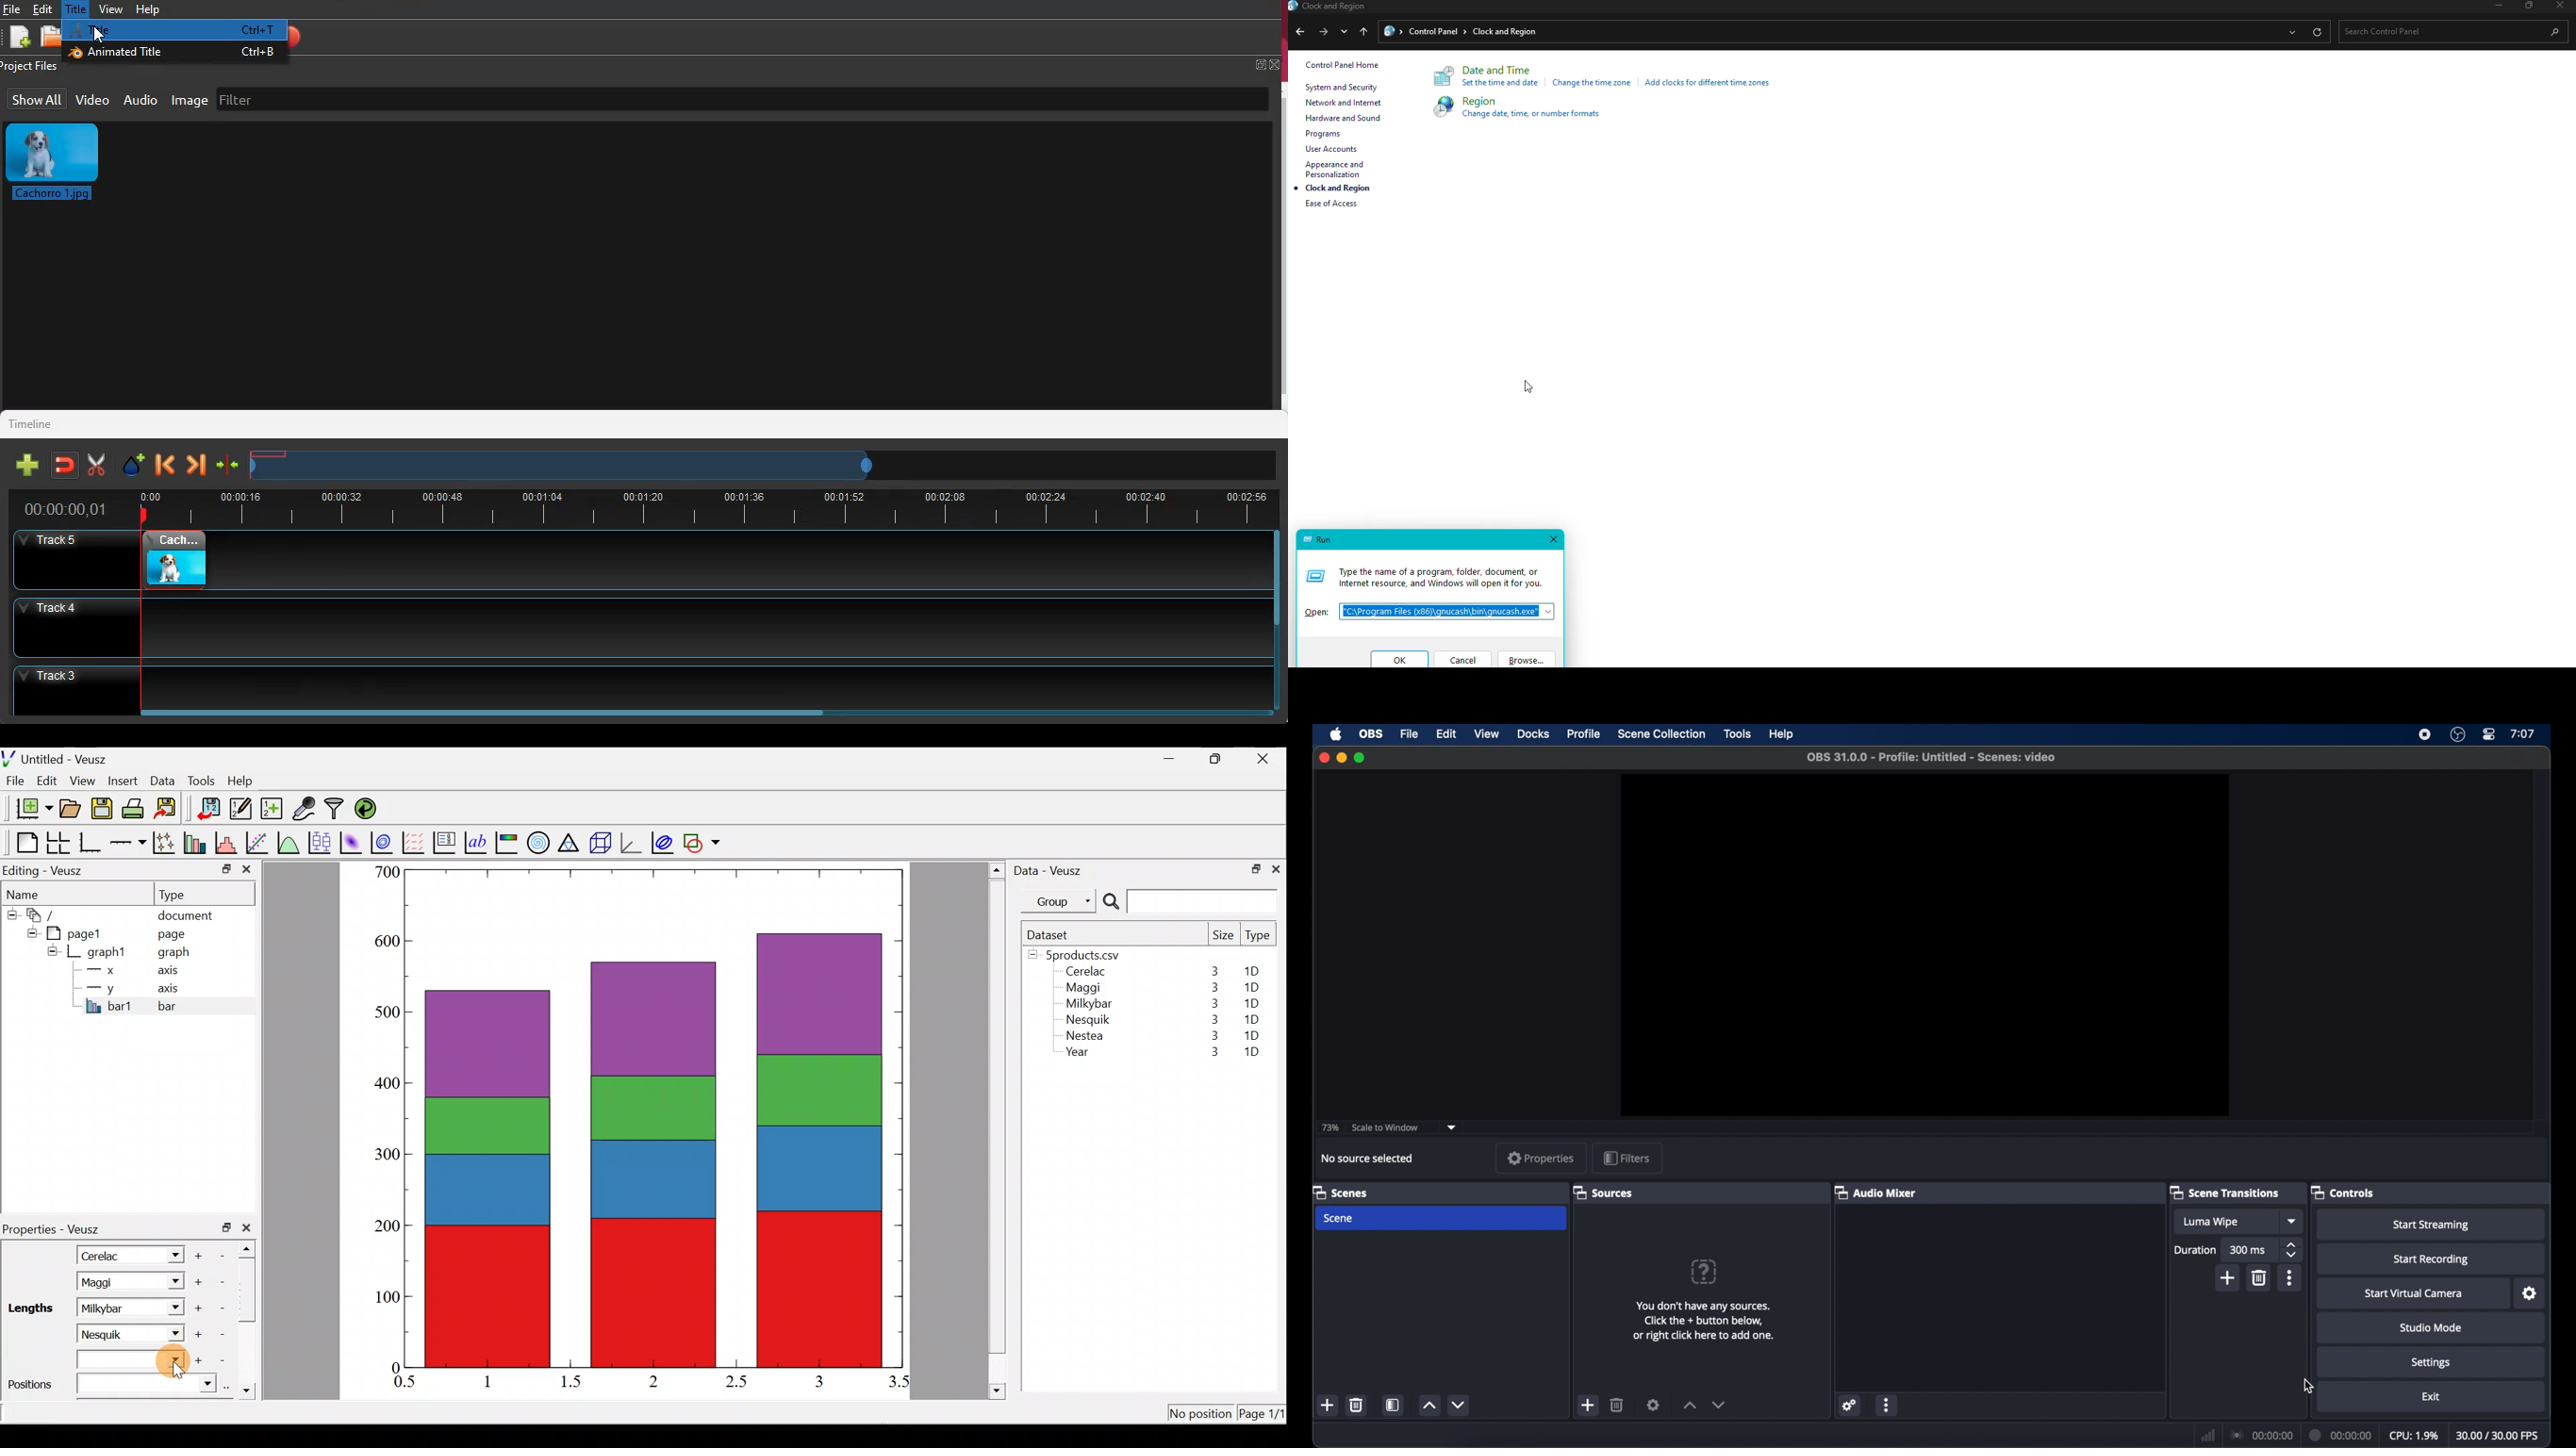  Describe the element at coordinates (2448, 31) in the screenshot. I see `Search bar` at that location.